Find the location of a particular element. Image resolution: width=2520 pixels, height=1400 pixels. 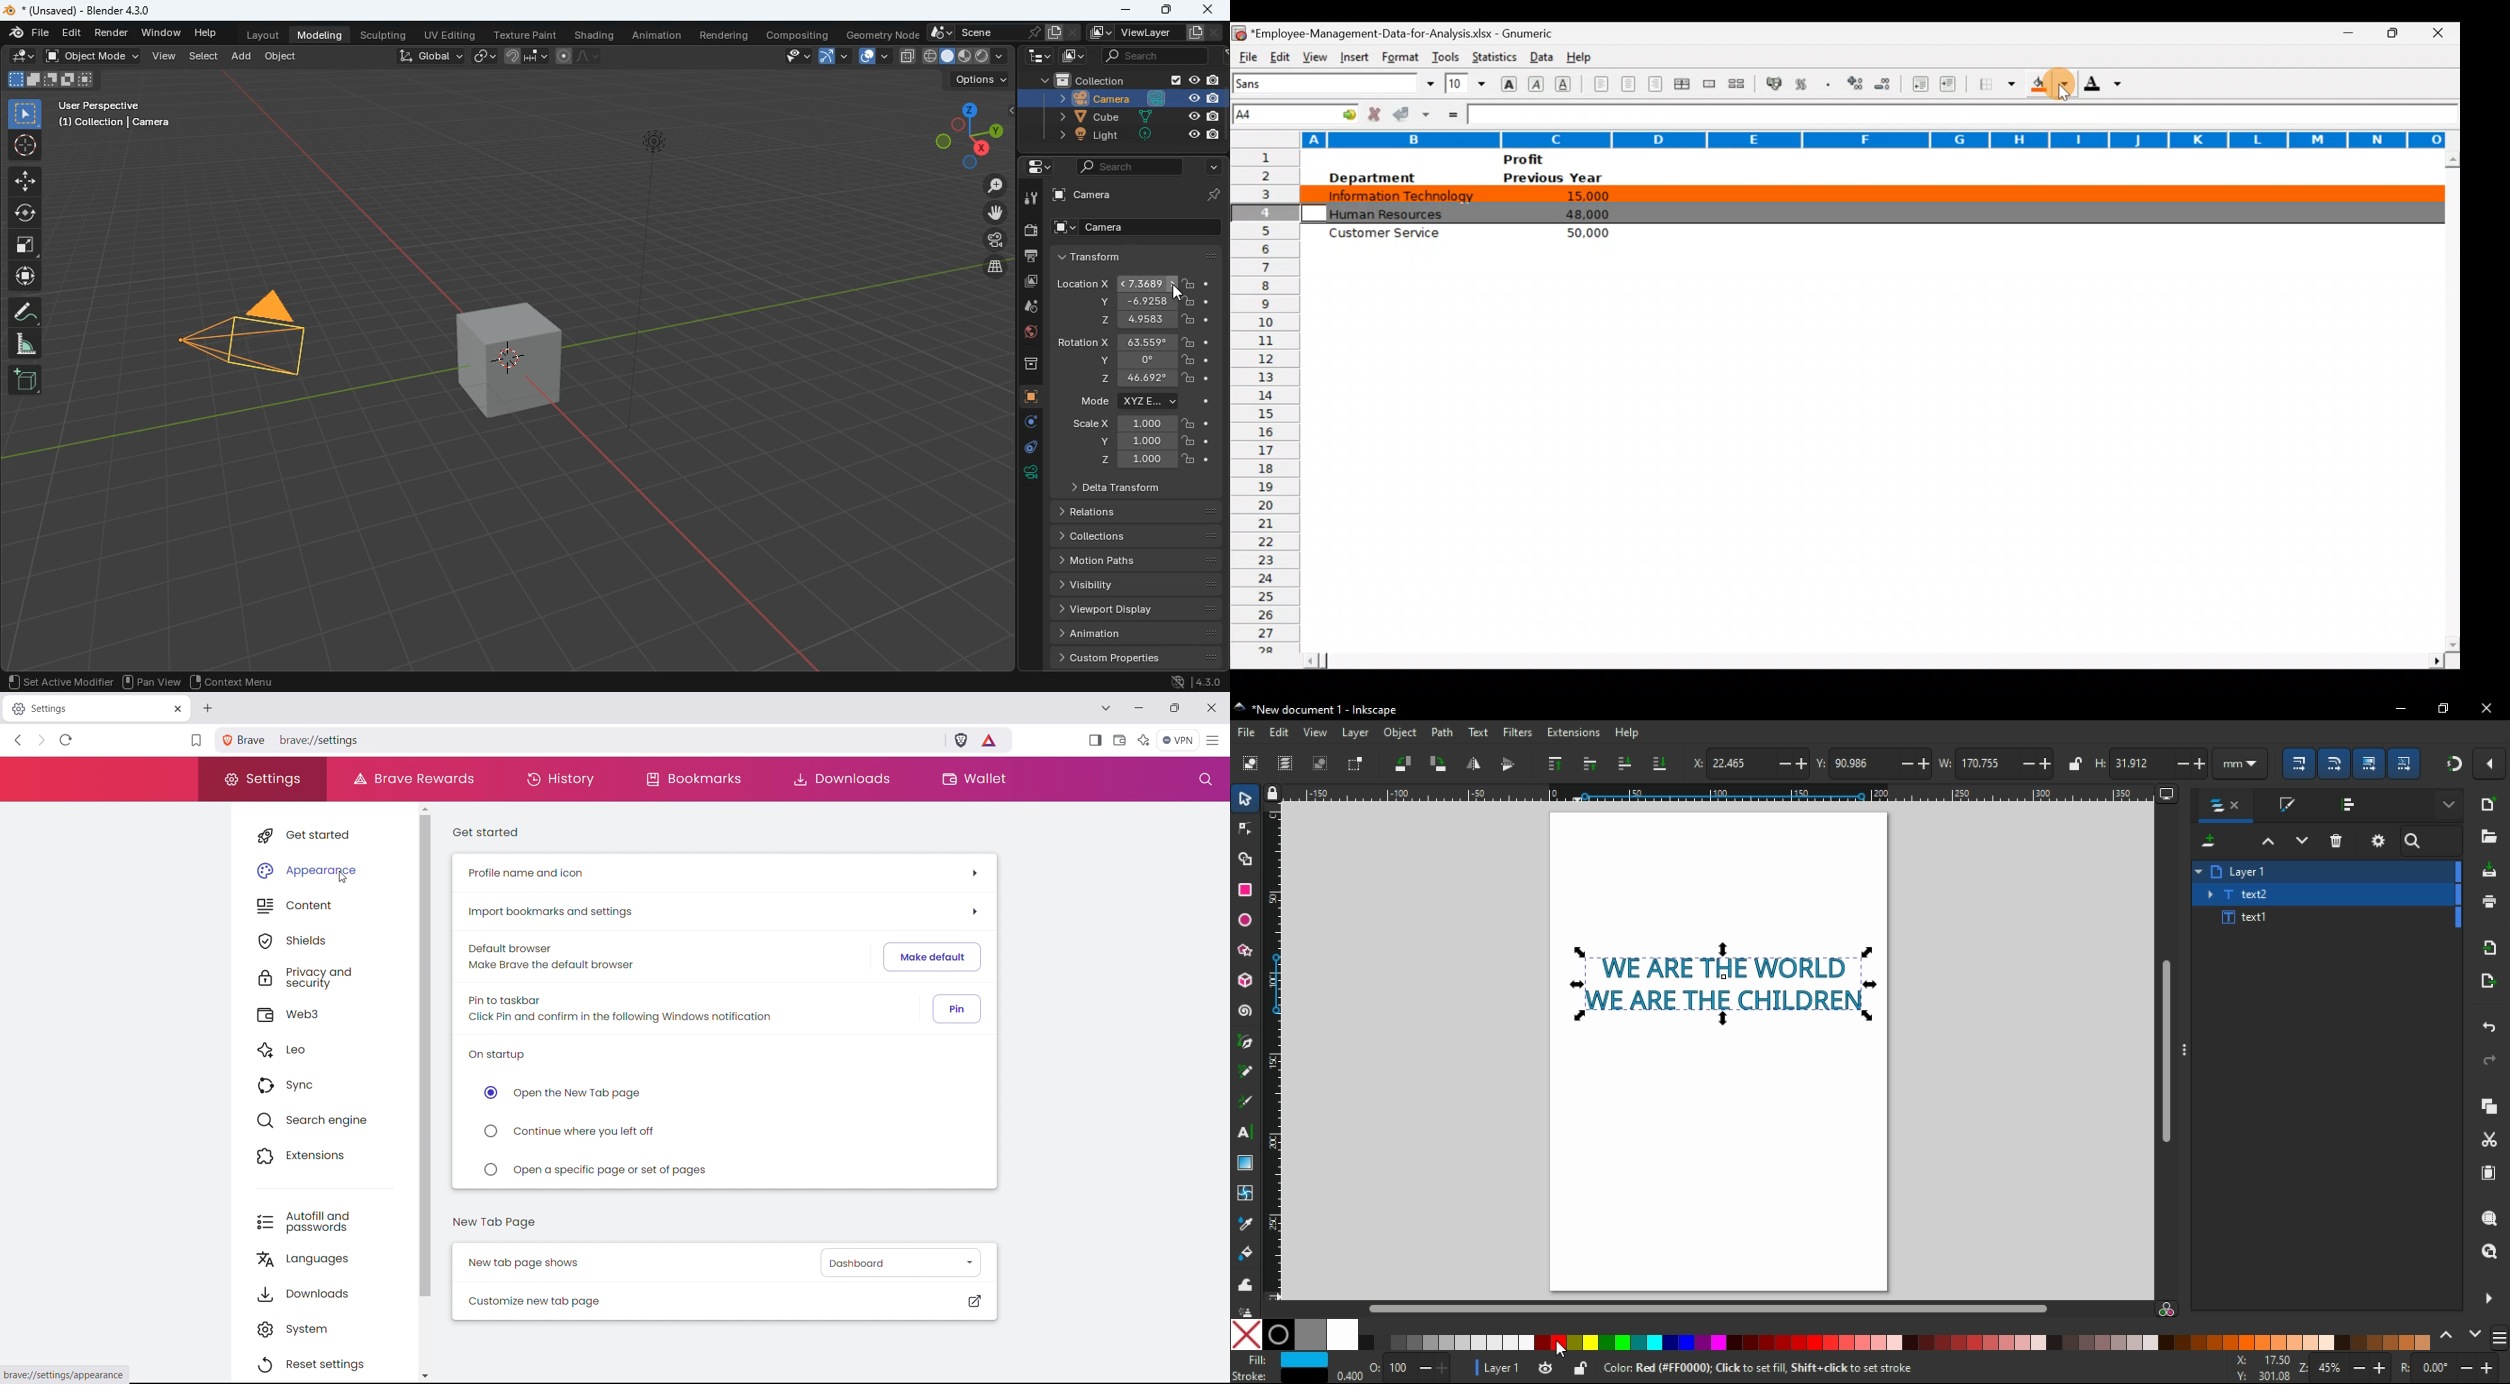

node tool is located at coordinates (1248, 828).